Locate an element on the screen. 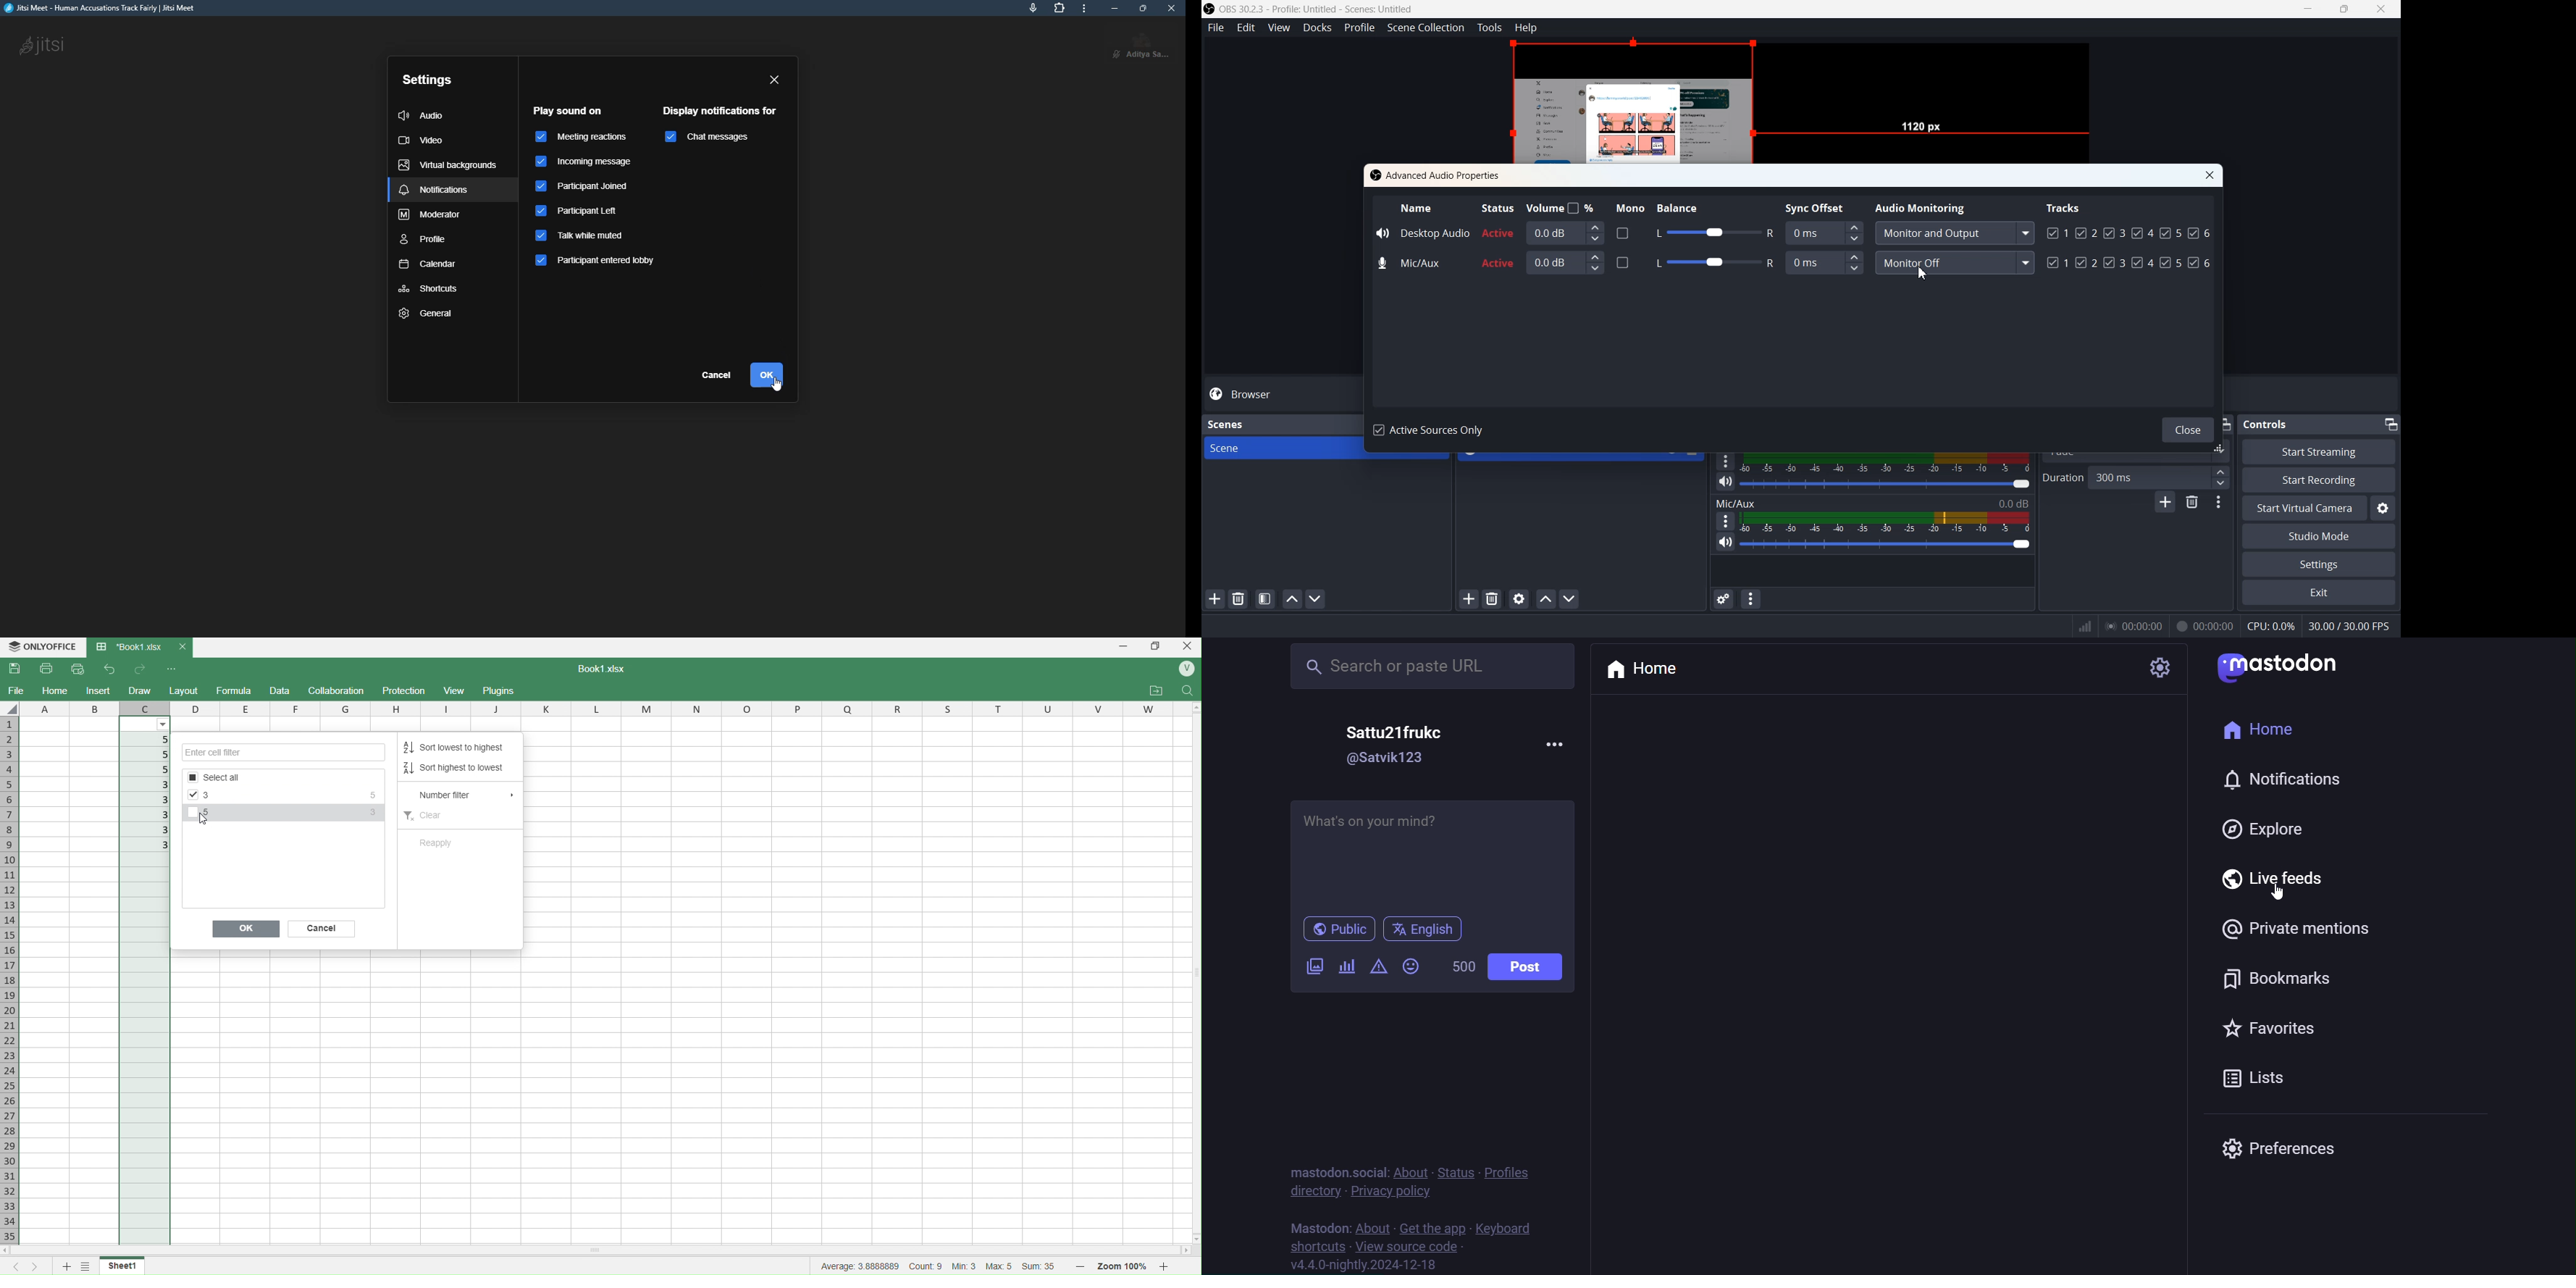 The width and height of the screenshot is (2576, 1288). Mute / Unmute is located at coordinates (1726, 481).